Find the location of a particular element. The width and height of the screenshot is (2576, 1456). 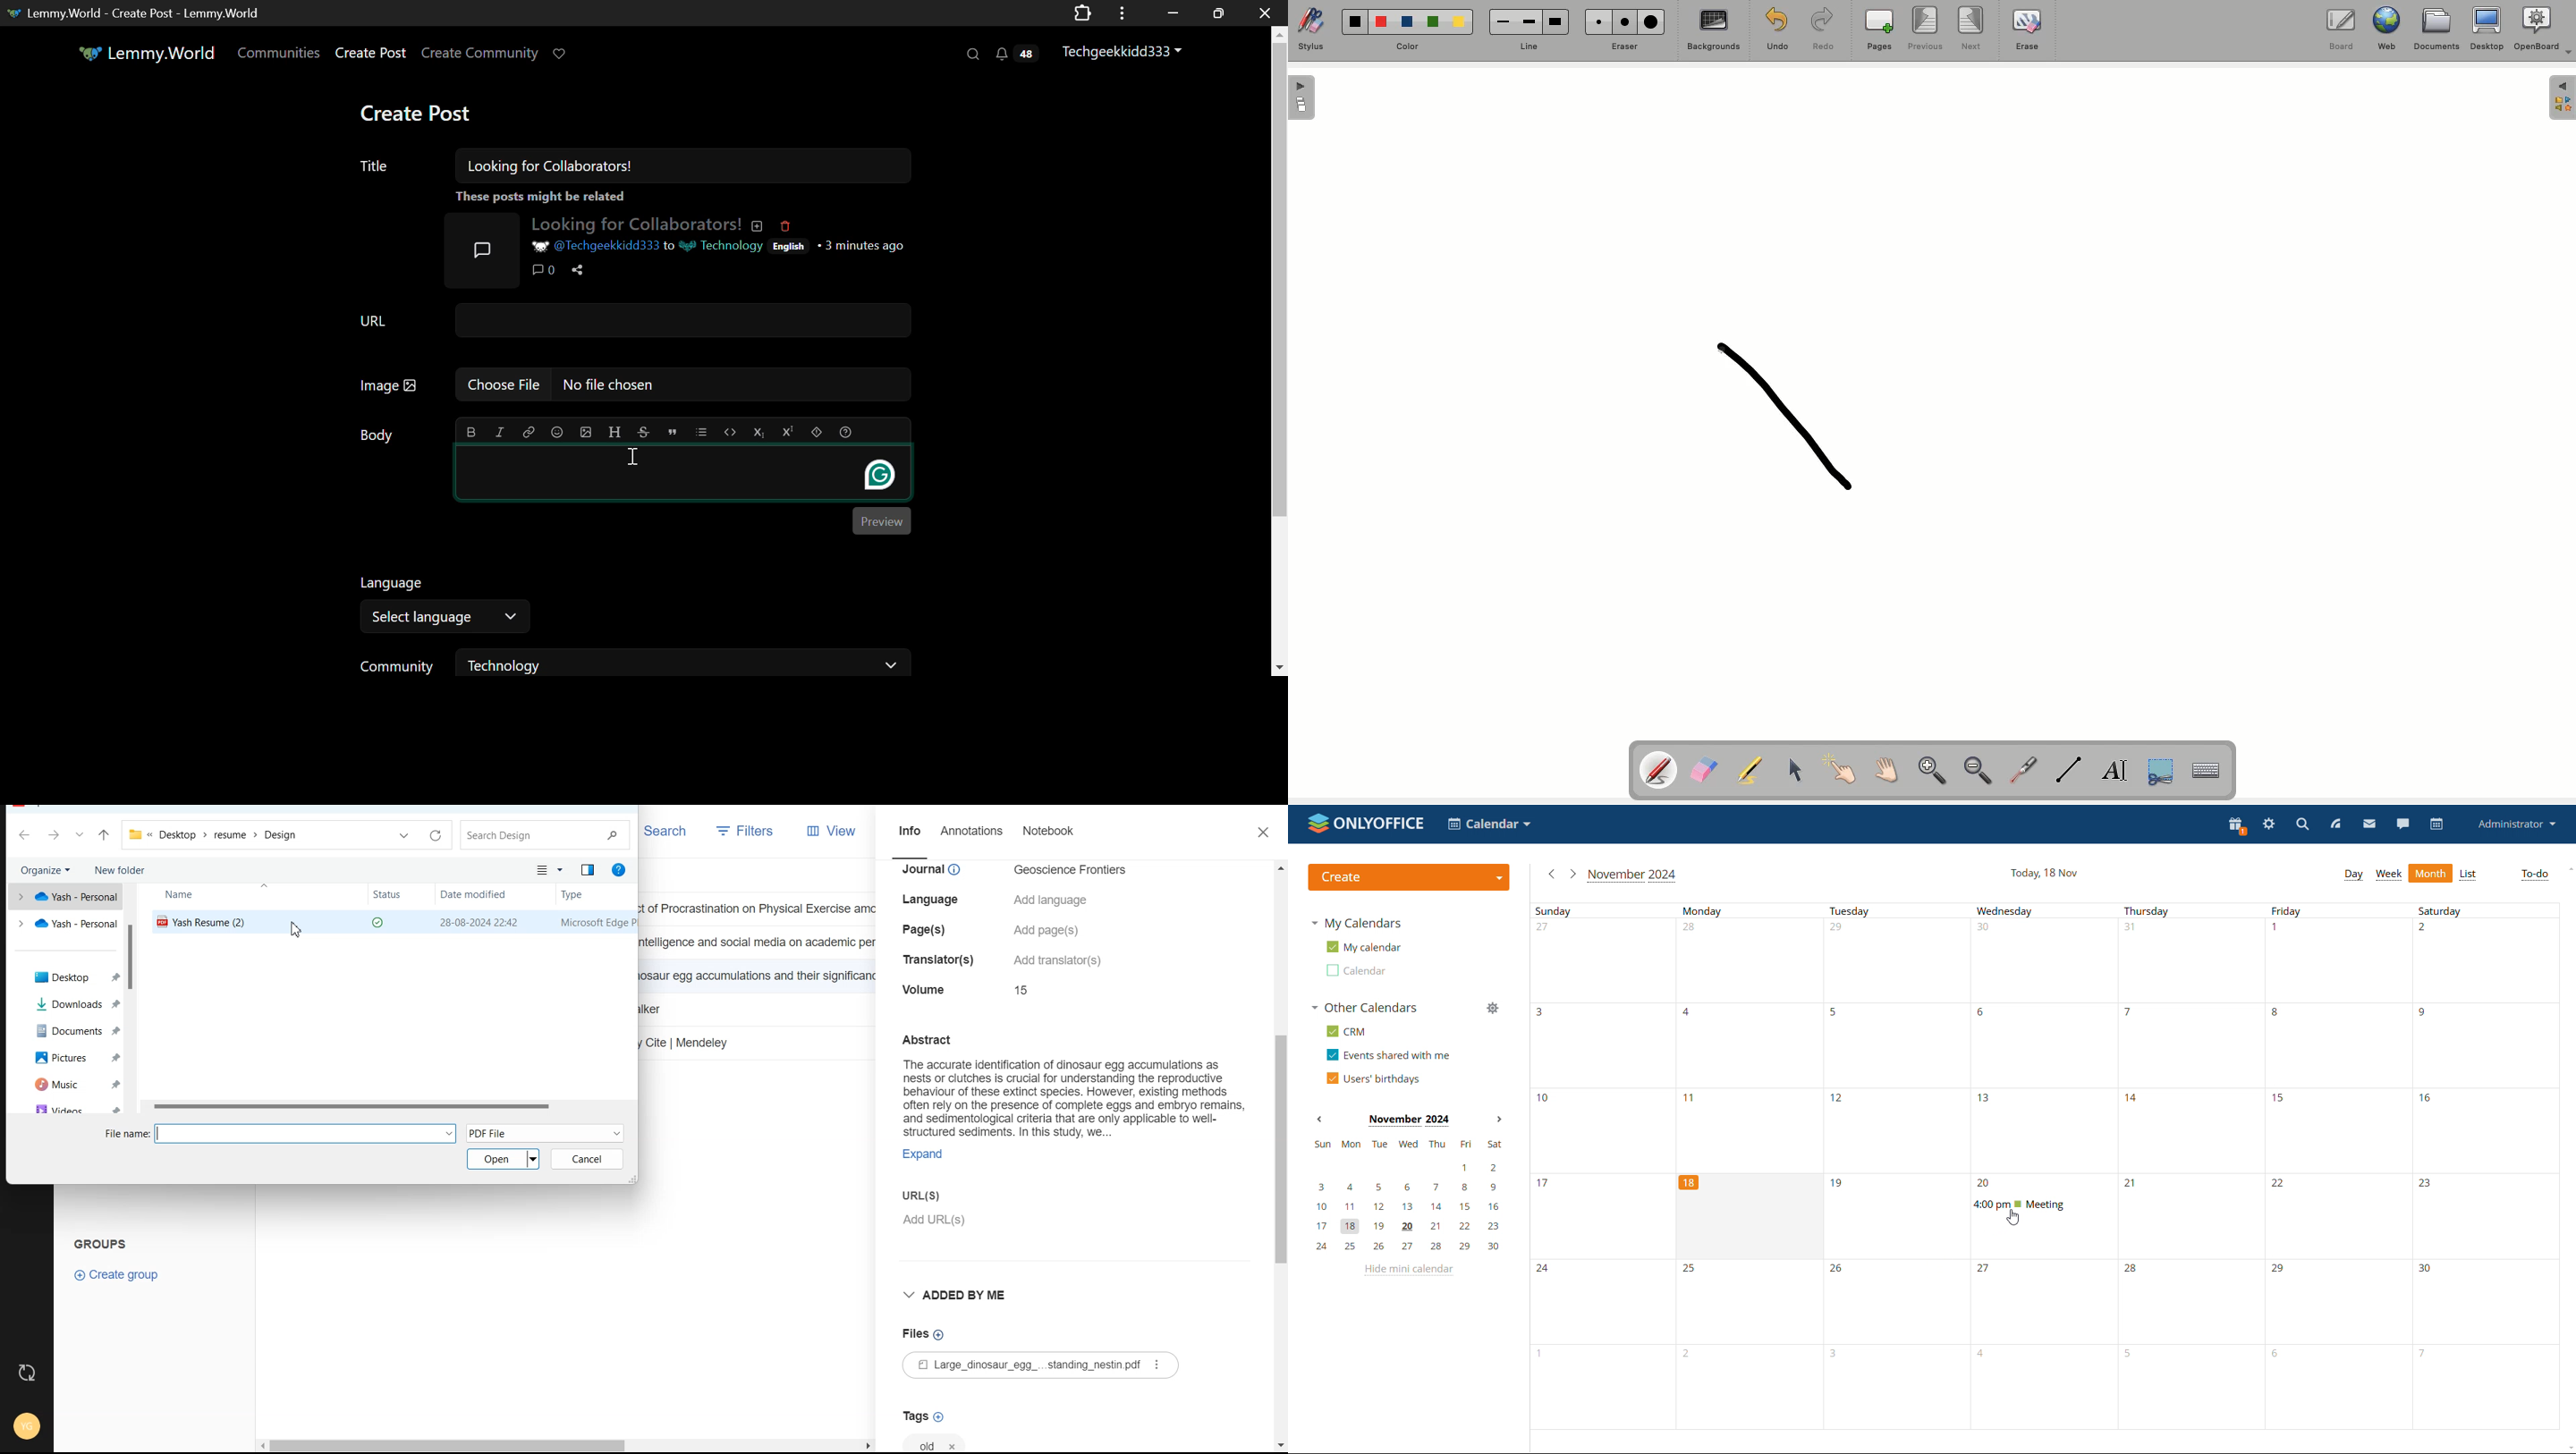

Small is located at coordinates (1504, 21).